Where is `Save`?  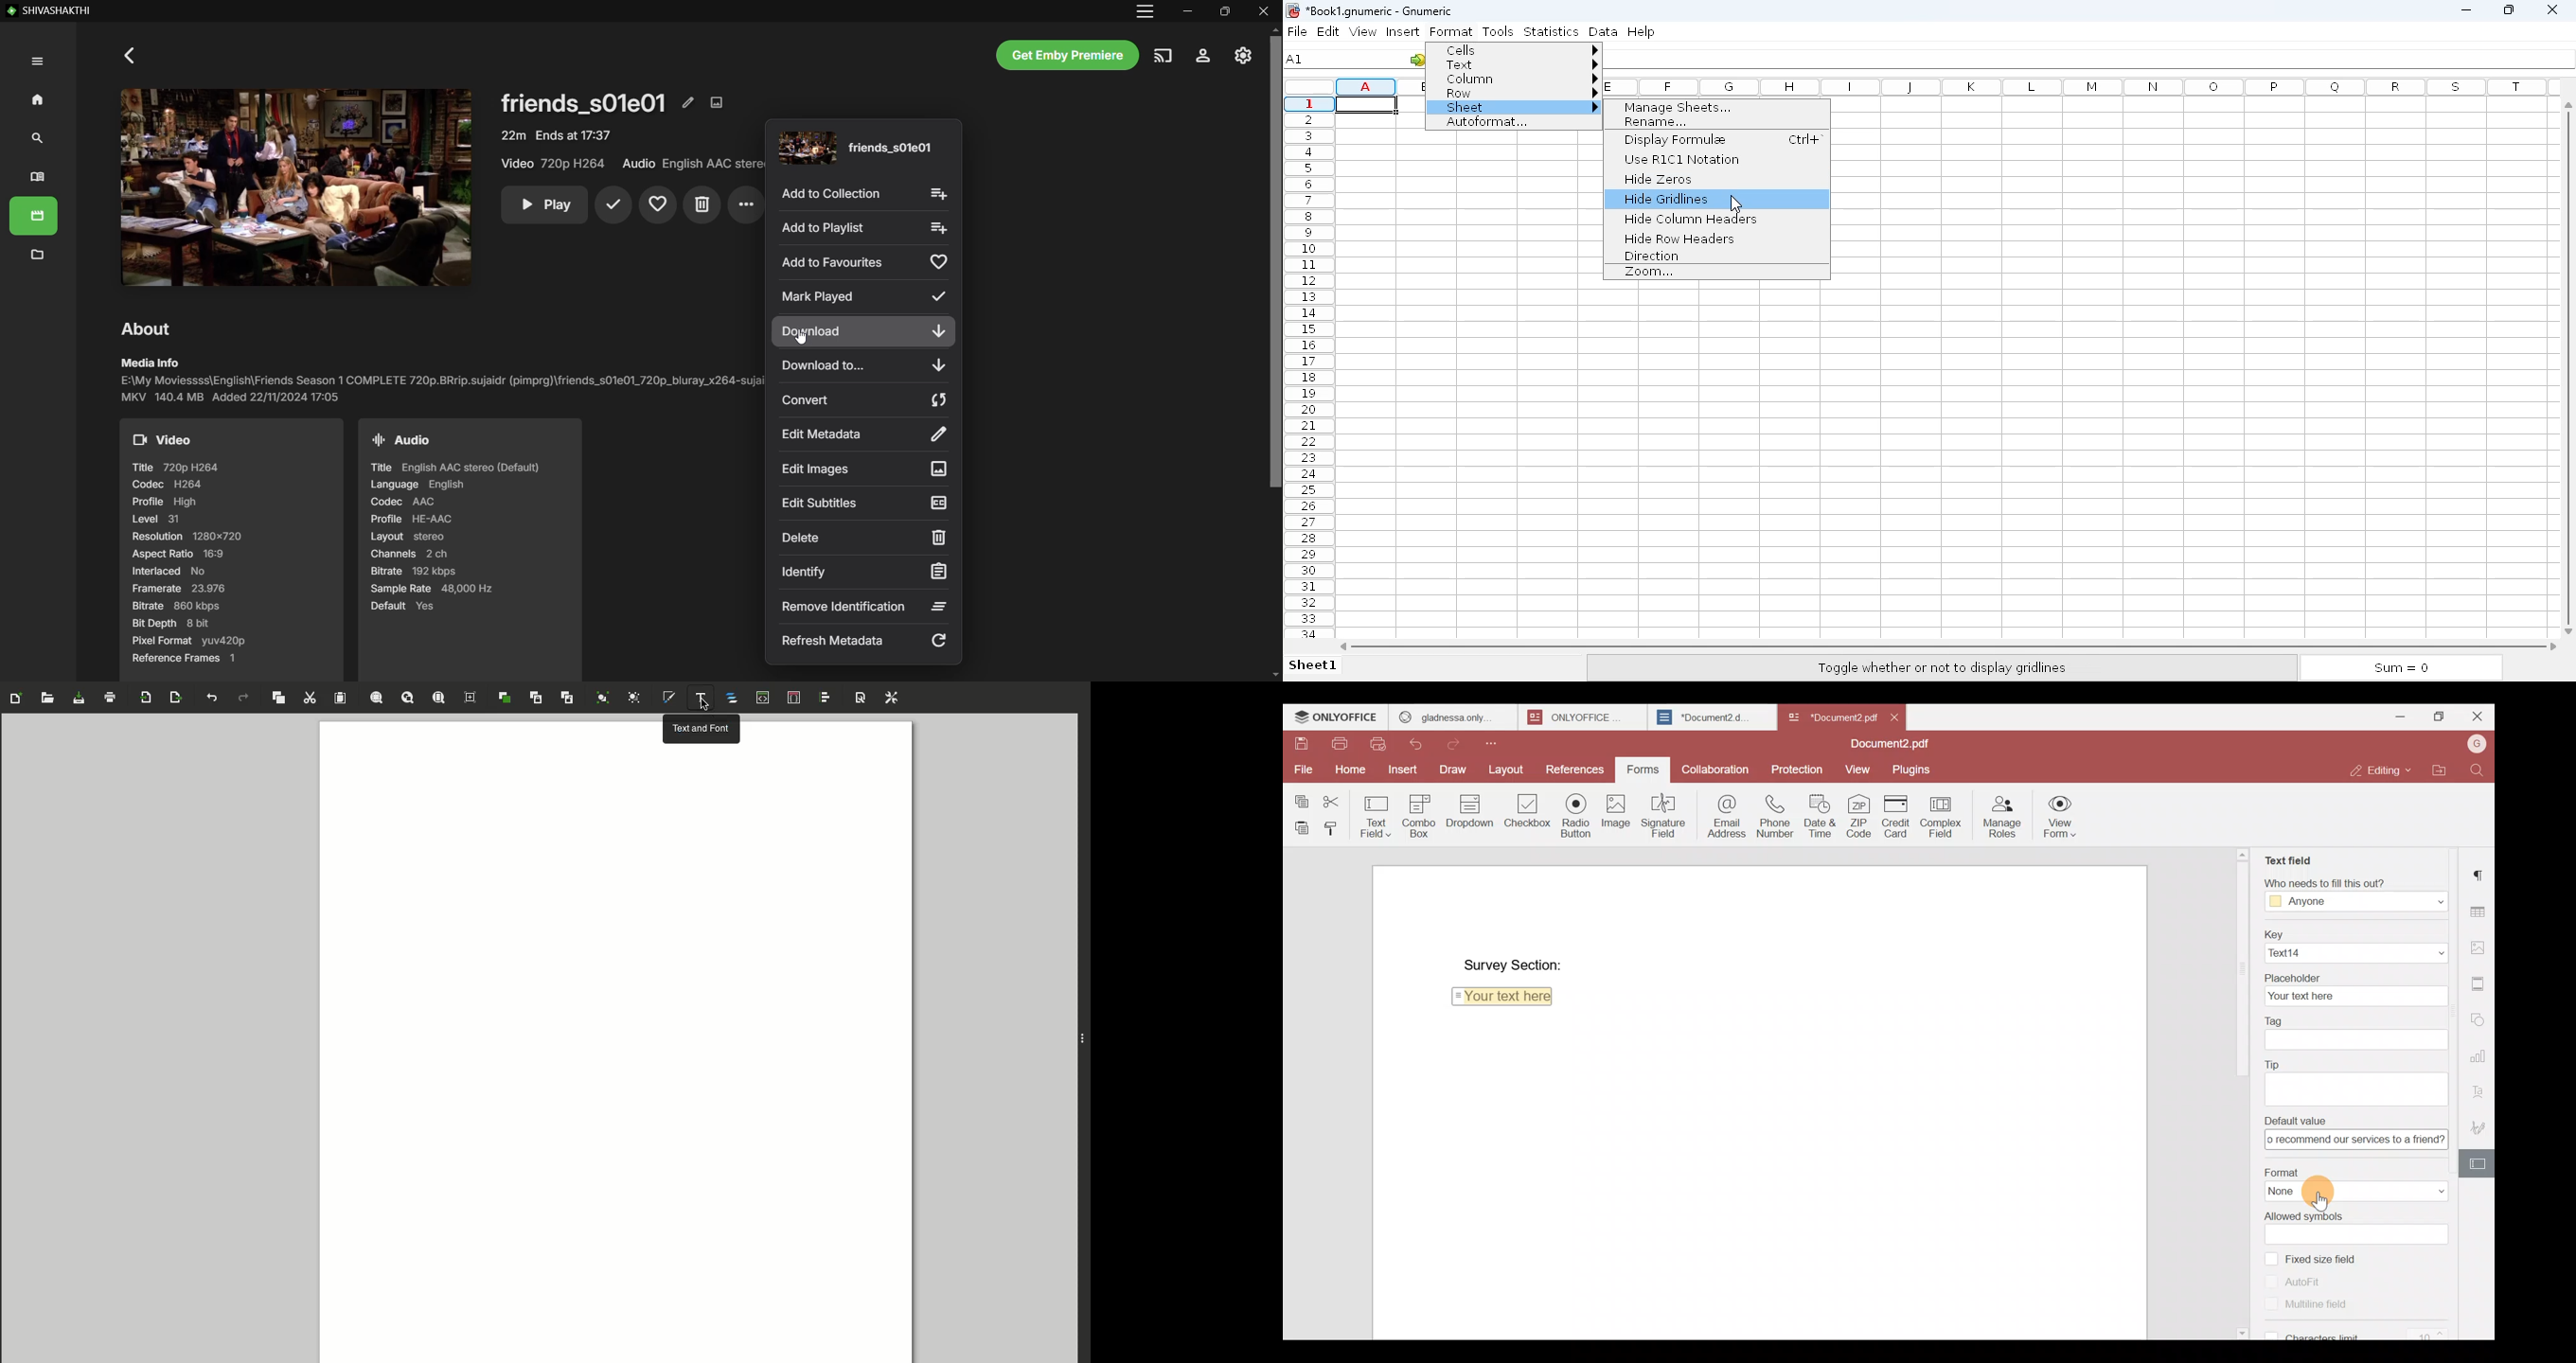
Save is located at coordinates (1295, 739).